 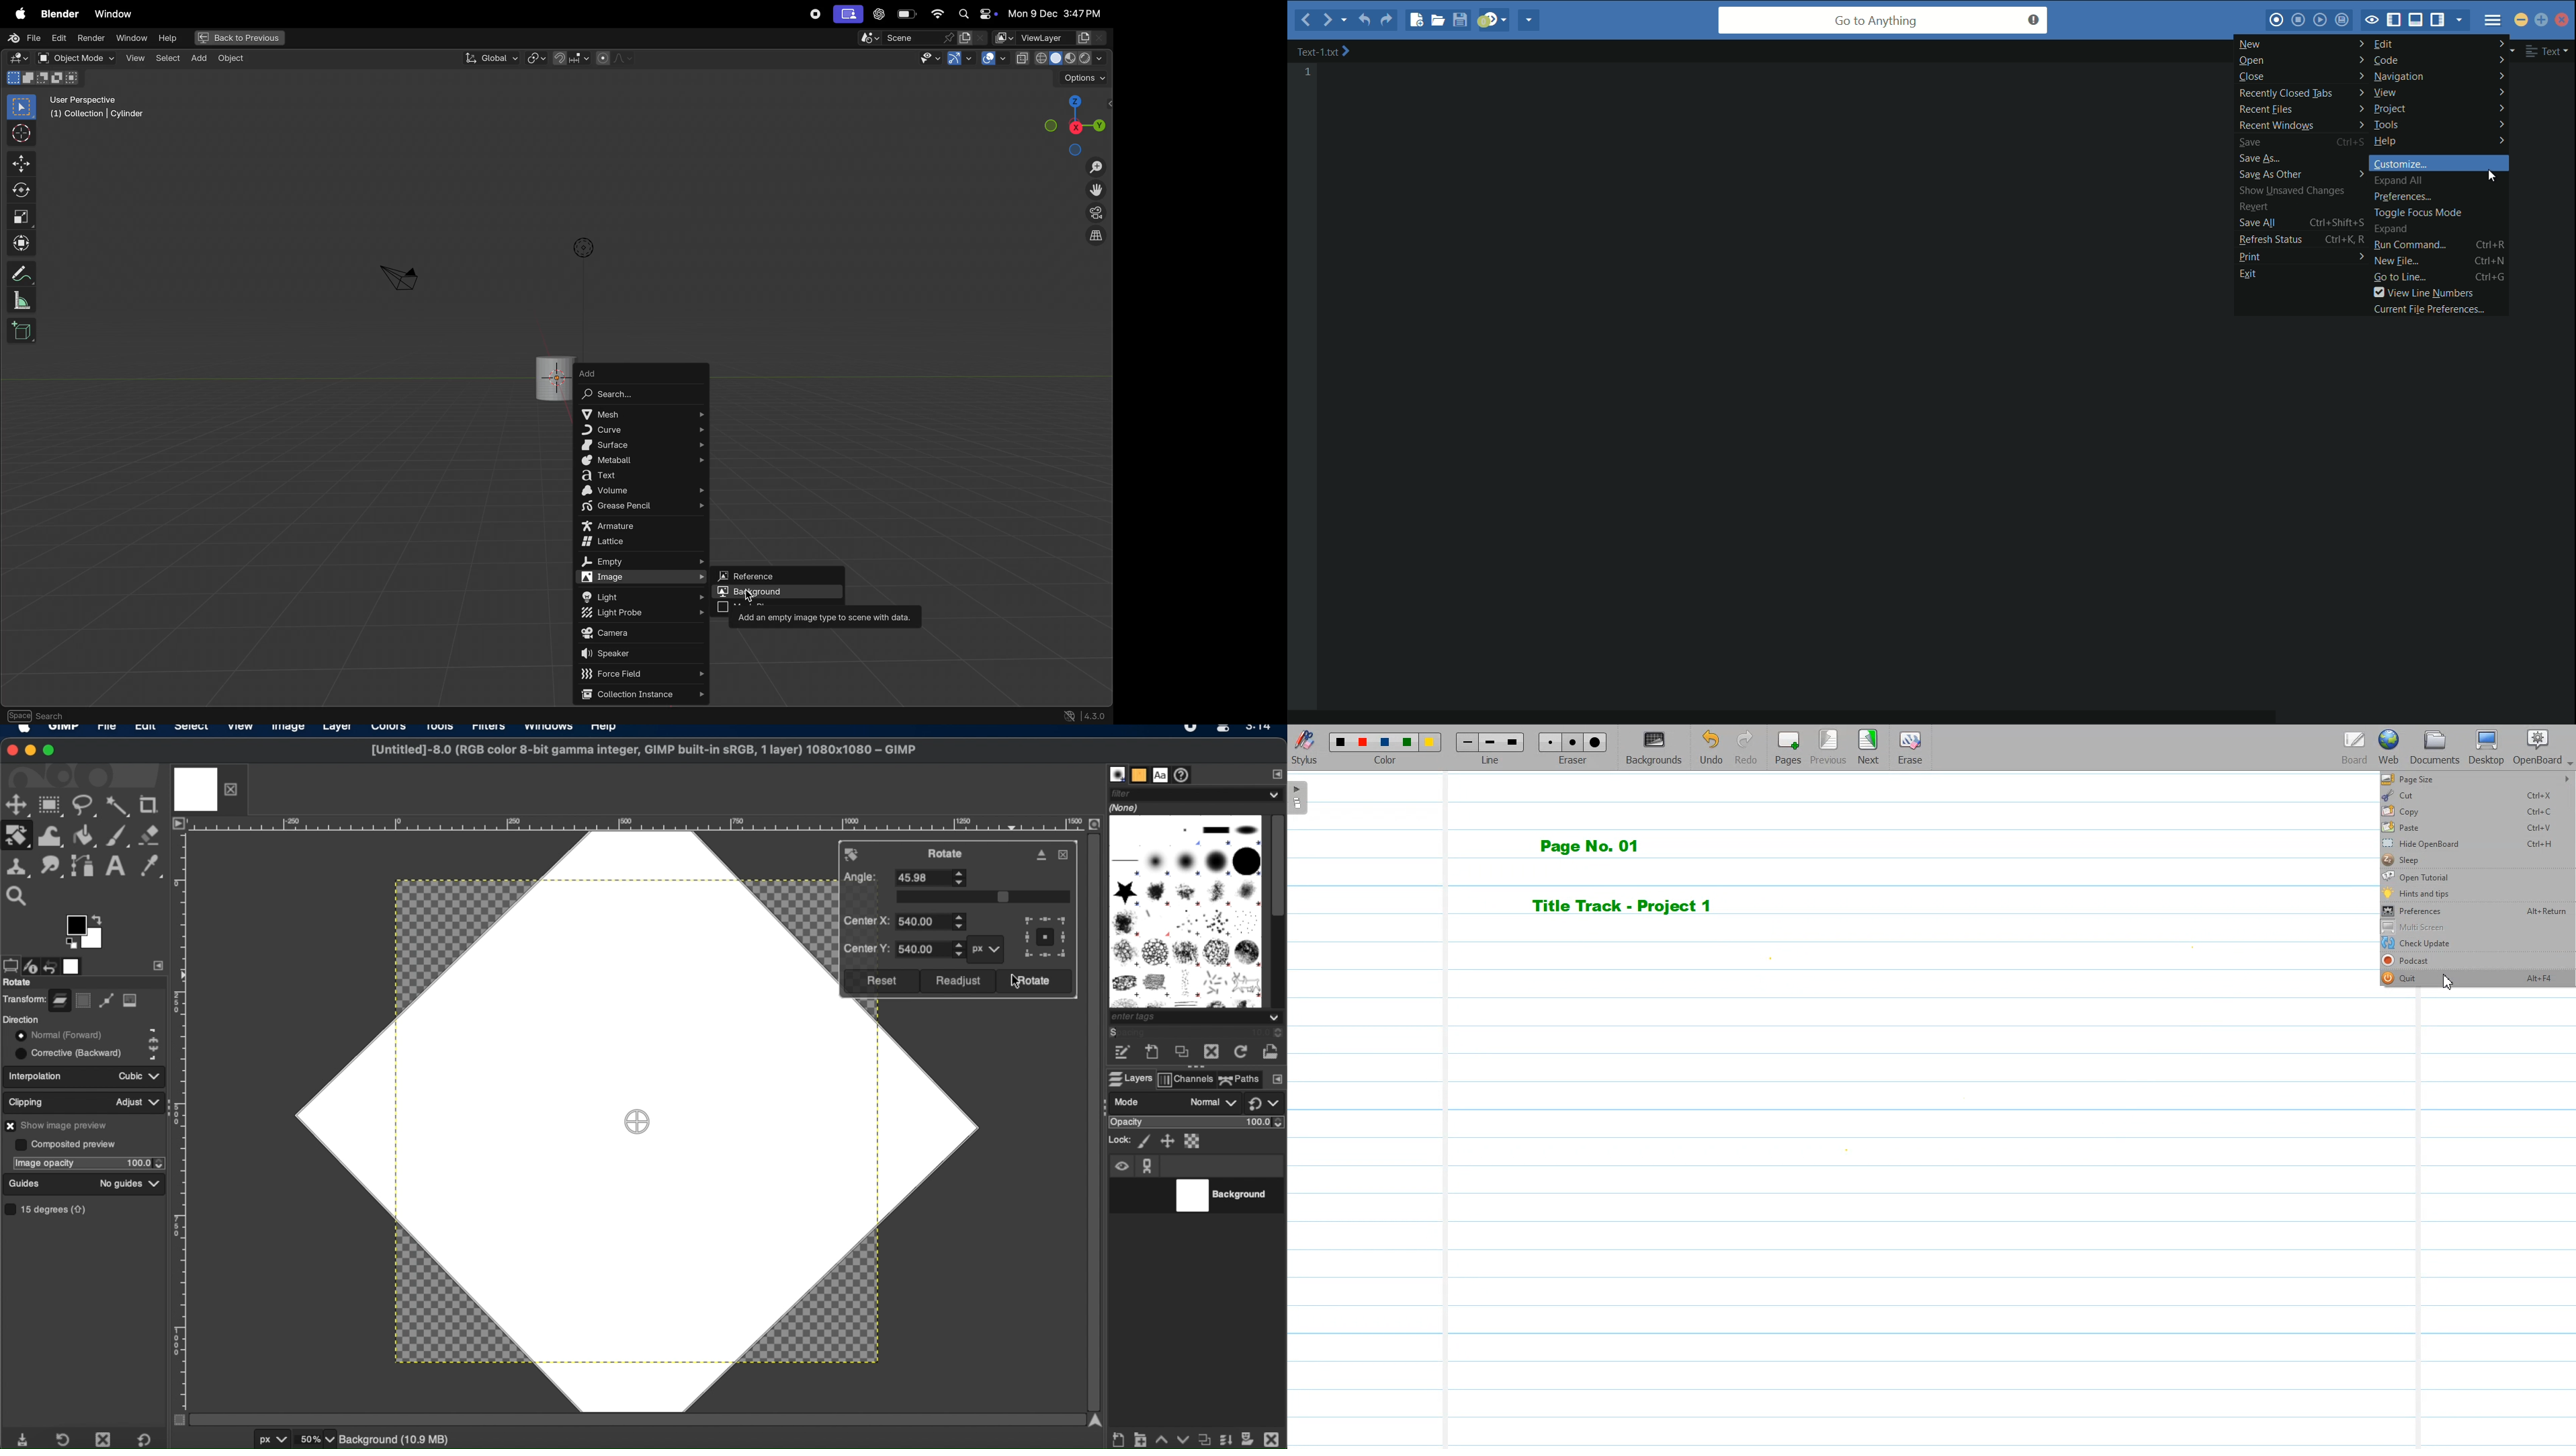 I want to click on Check Update, so click(x=2478, y=944).